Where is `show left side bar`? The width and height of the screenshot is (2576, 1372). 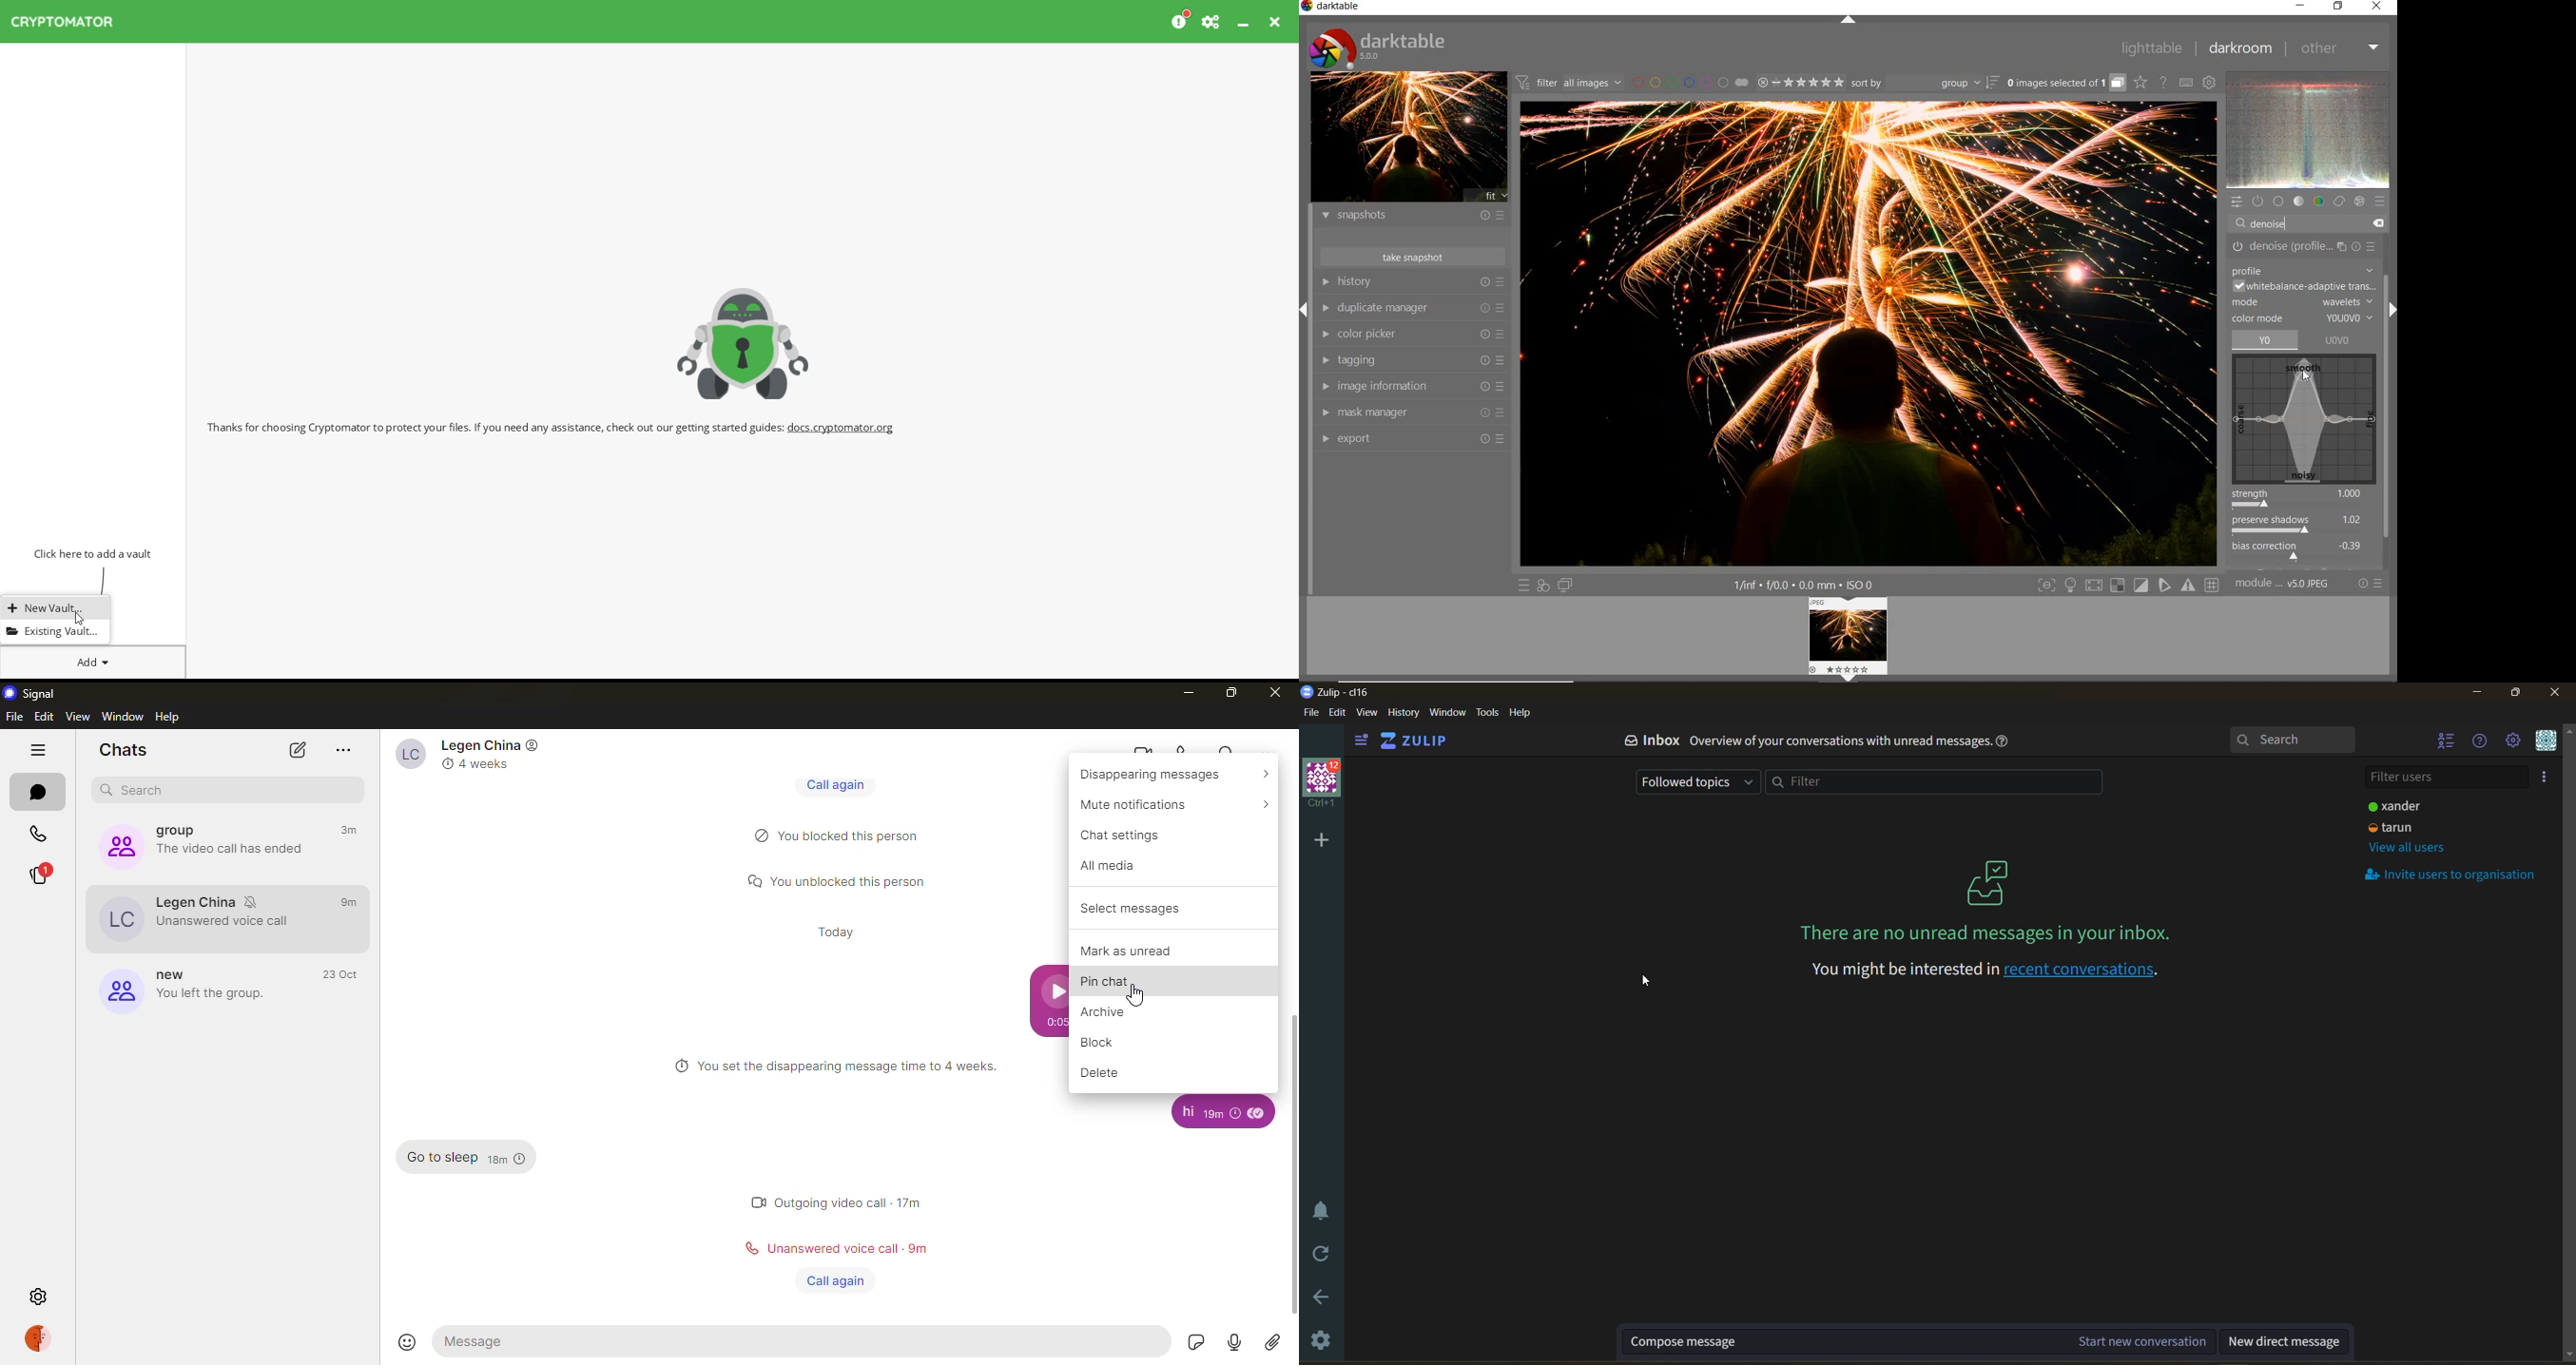
show left side bar is located at coordinates (1365, 740).